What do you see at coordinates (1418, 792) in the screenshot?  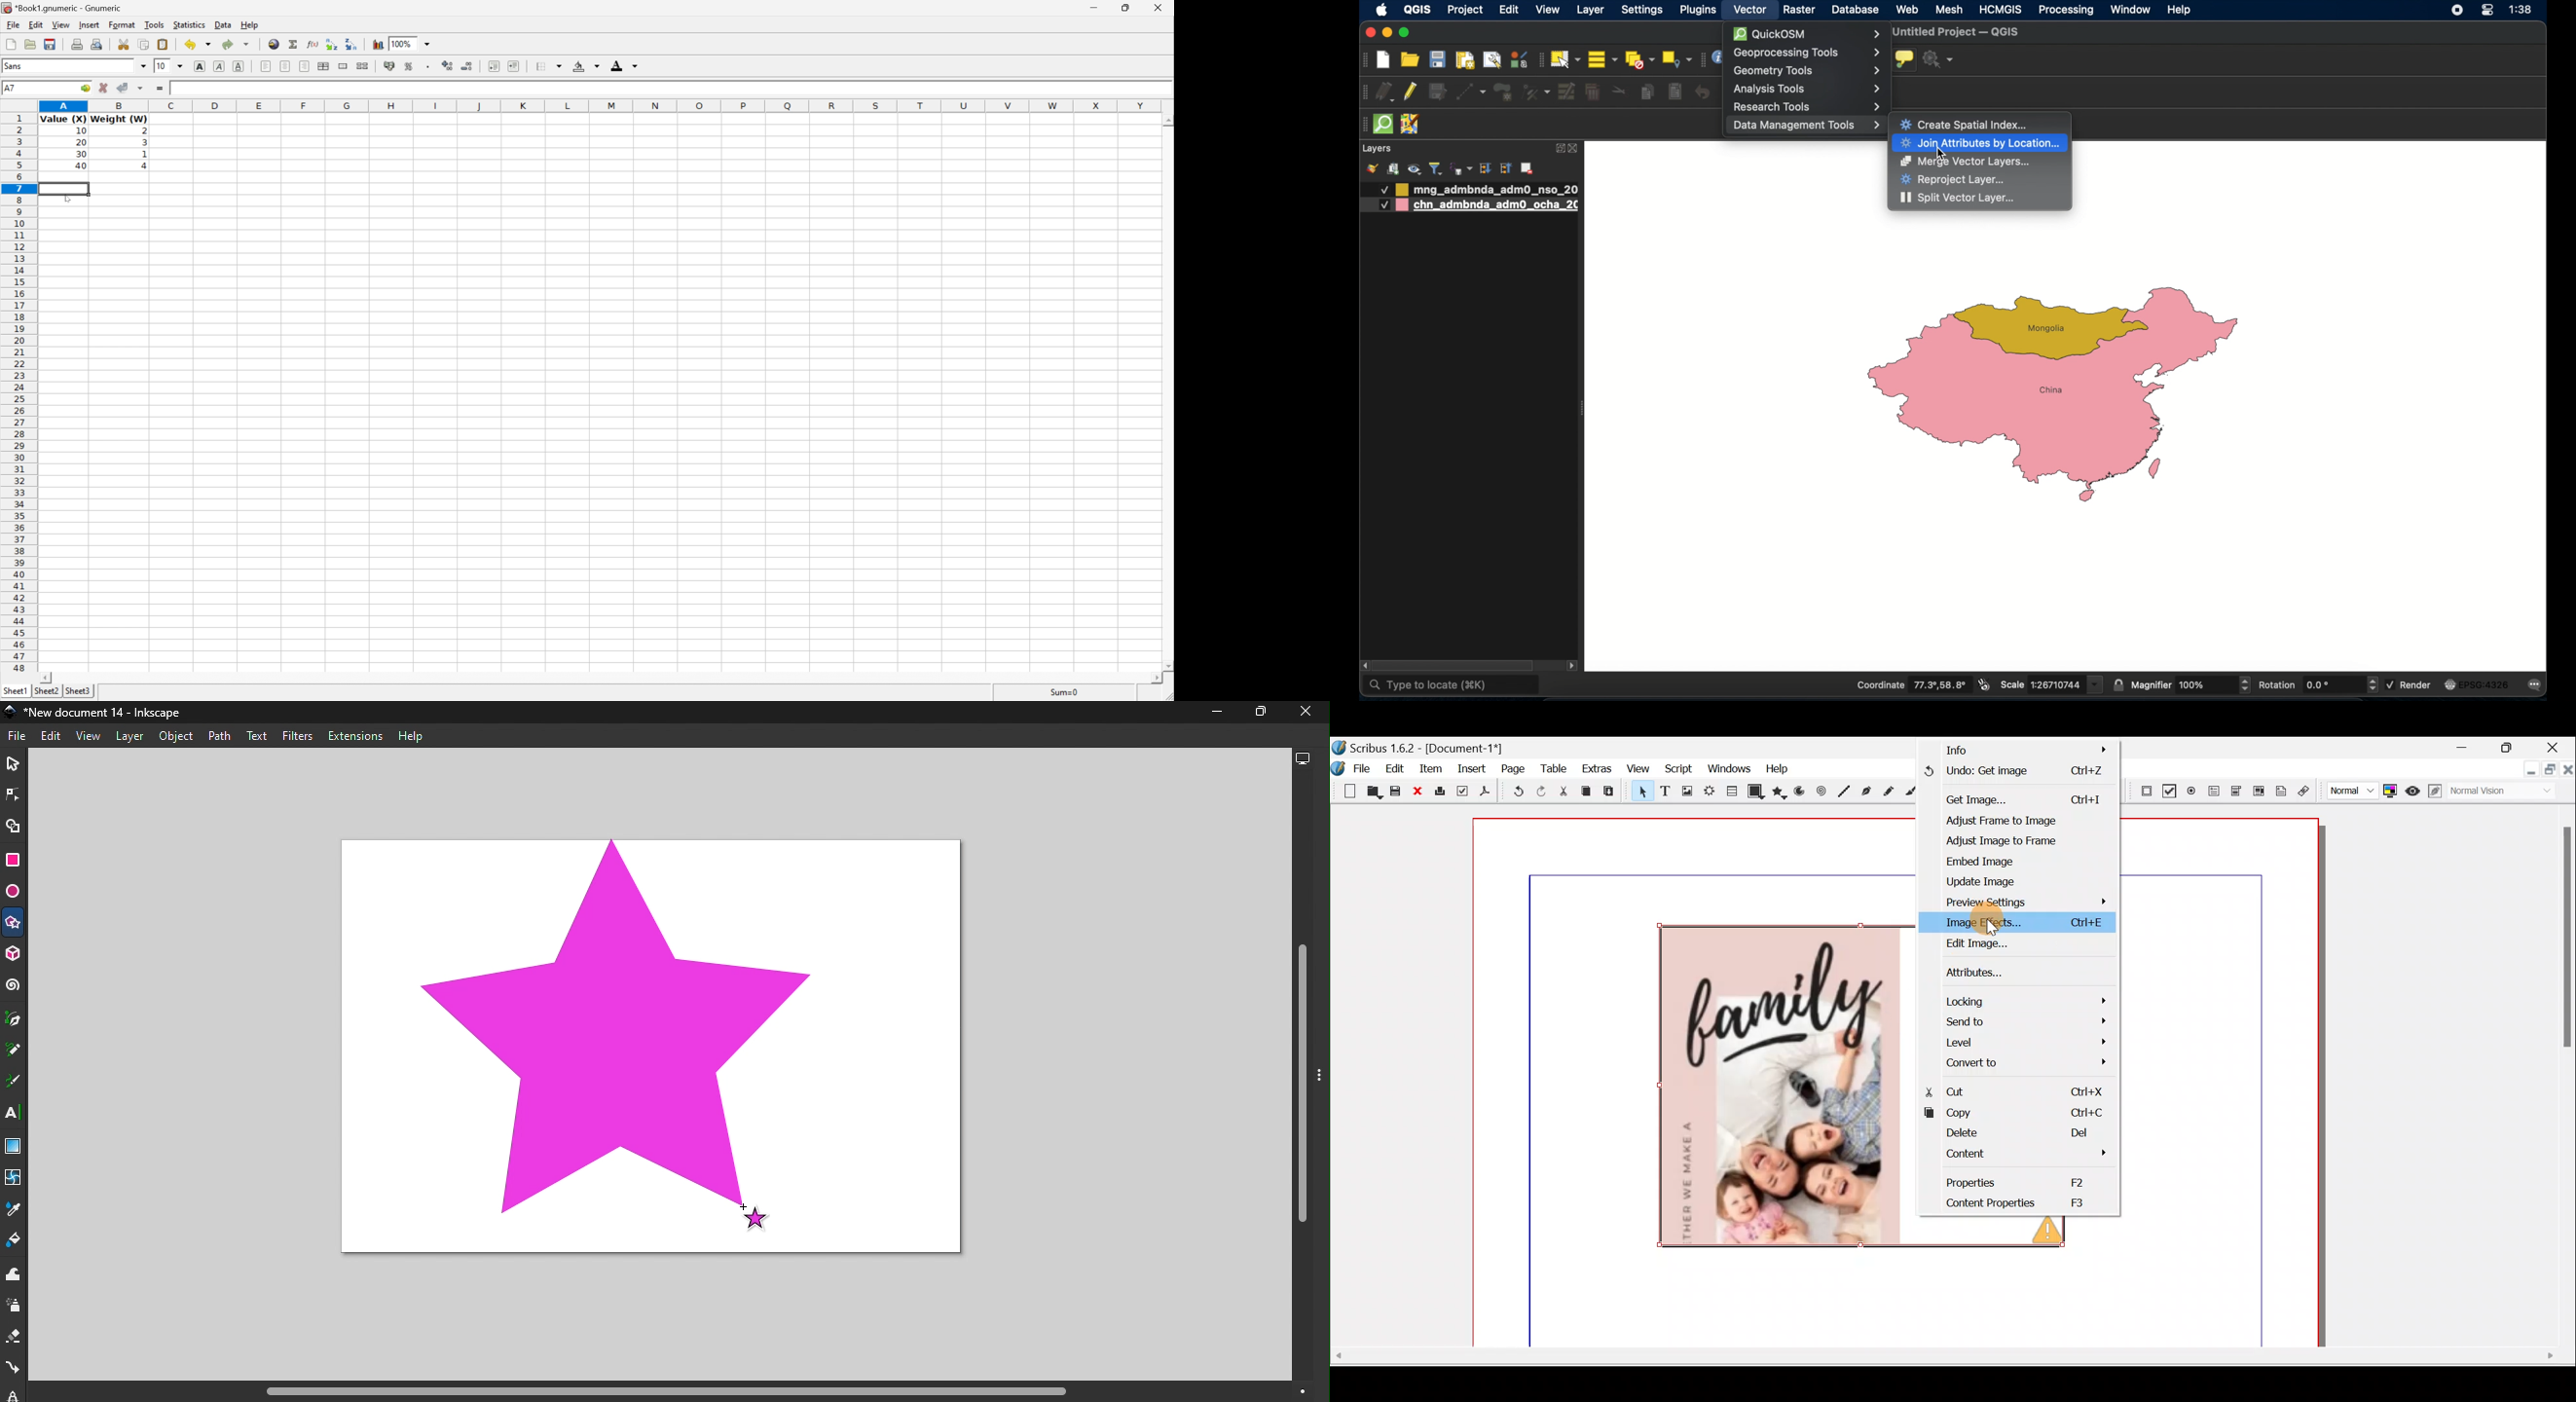 I see `Close` at bounding box center [1418, 792].